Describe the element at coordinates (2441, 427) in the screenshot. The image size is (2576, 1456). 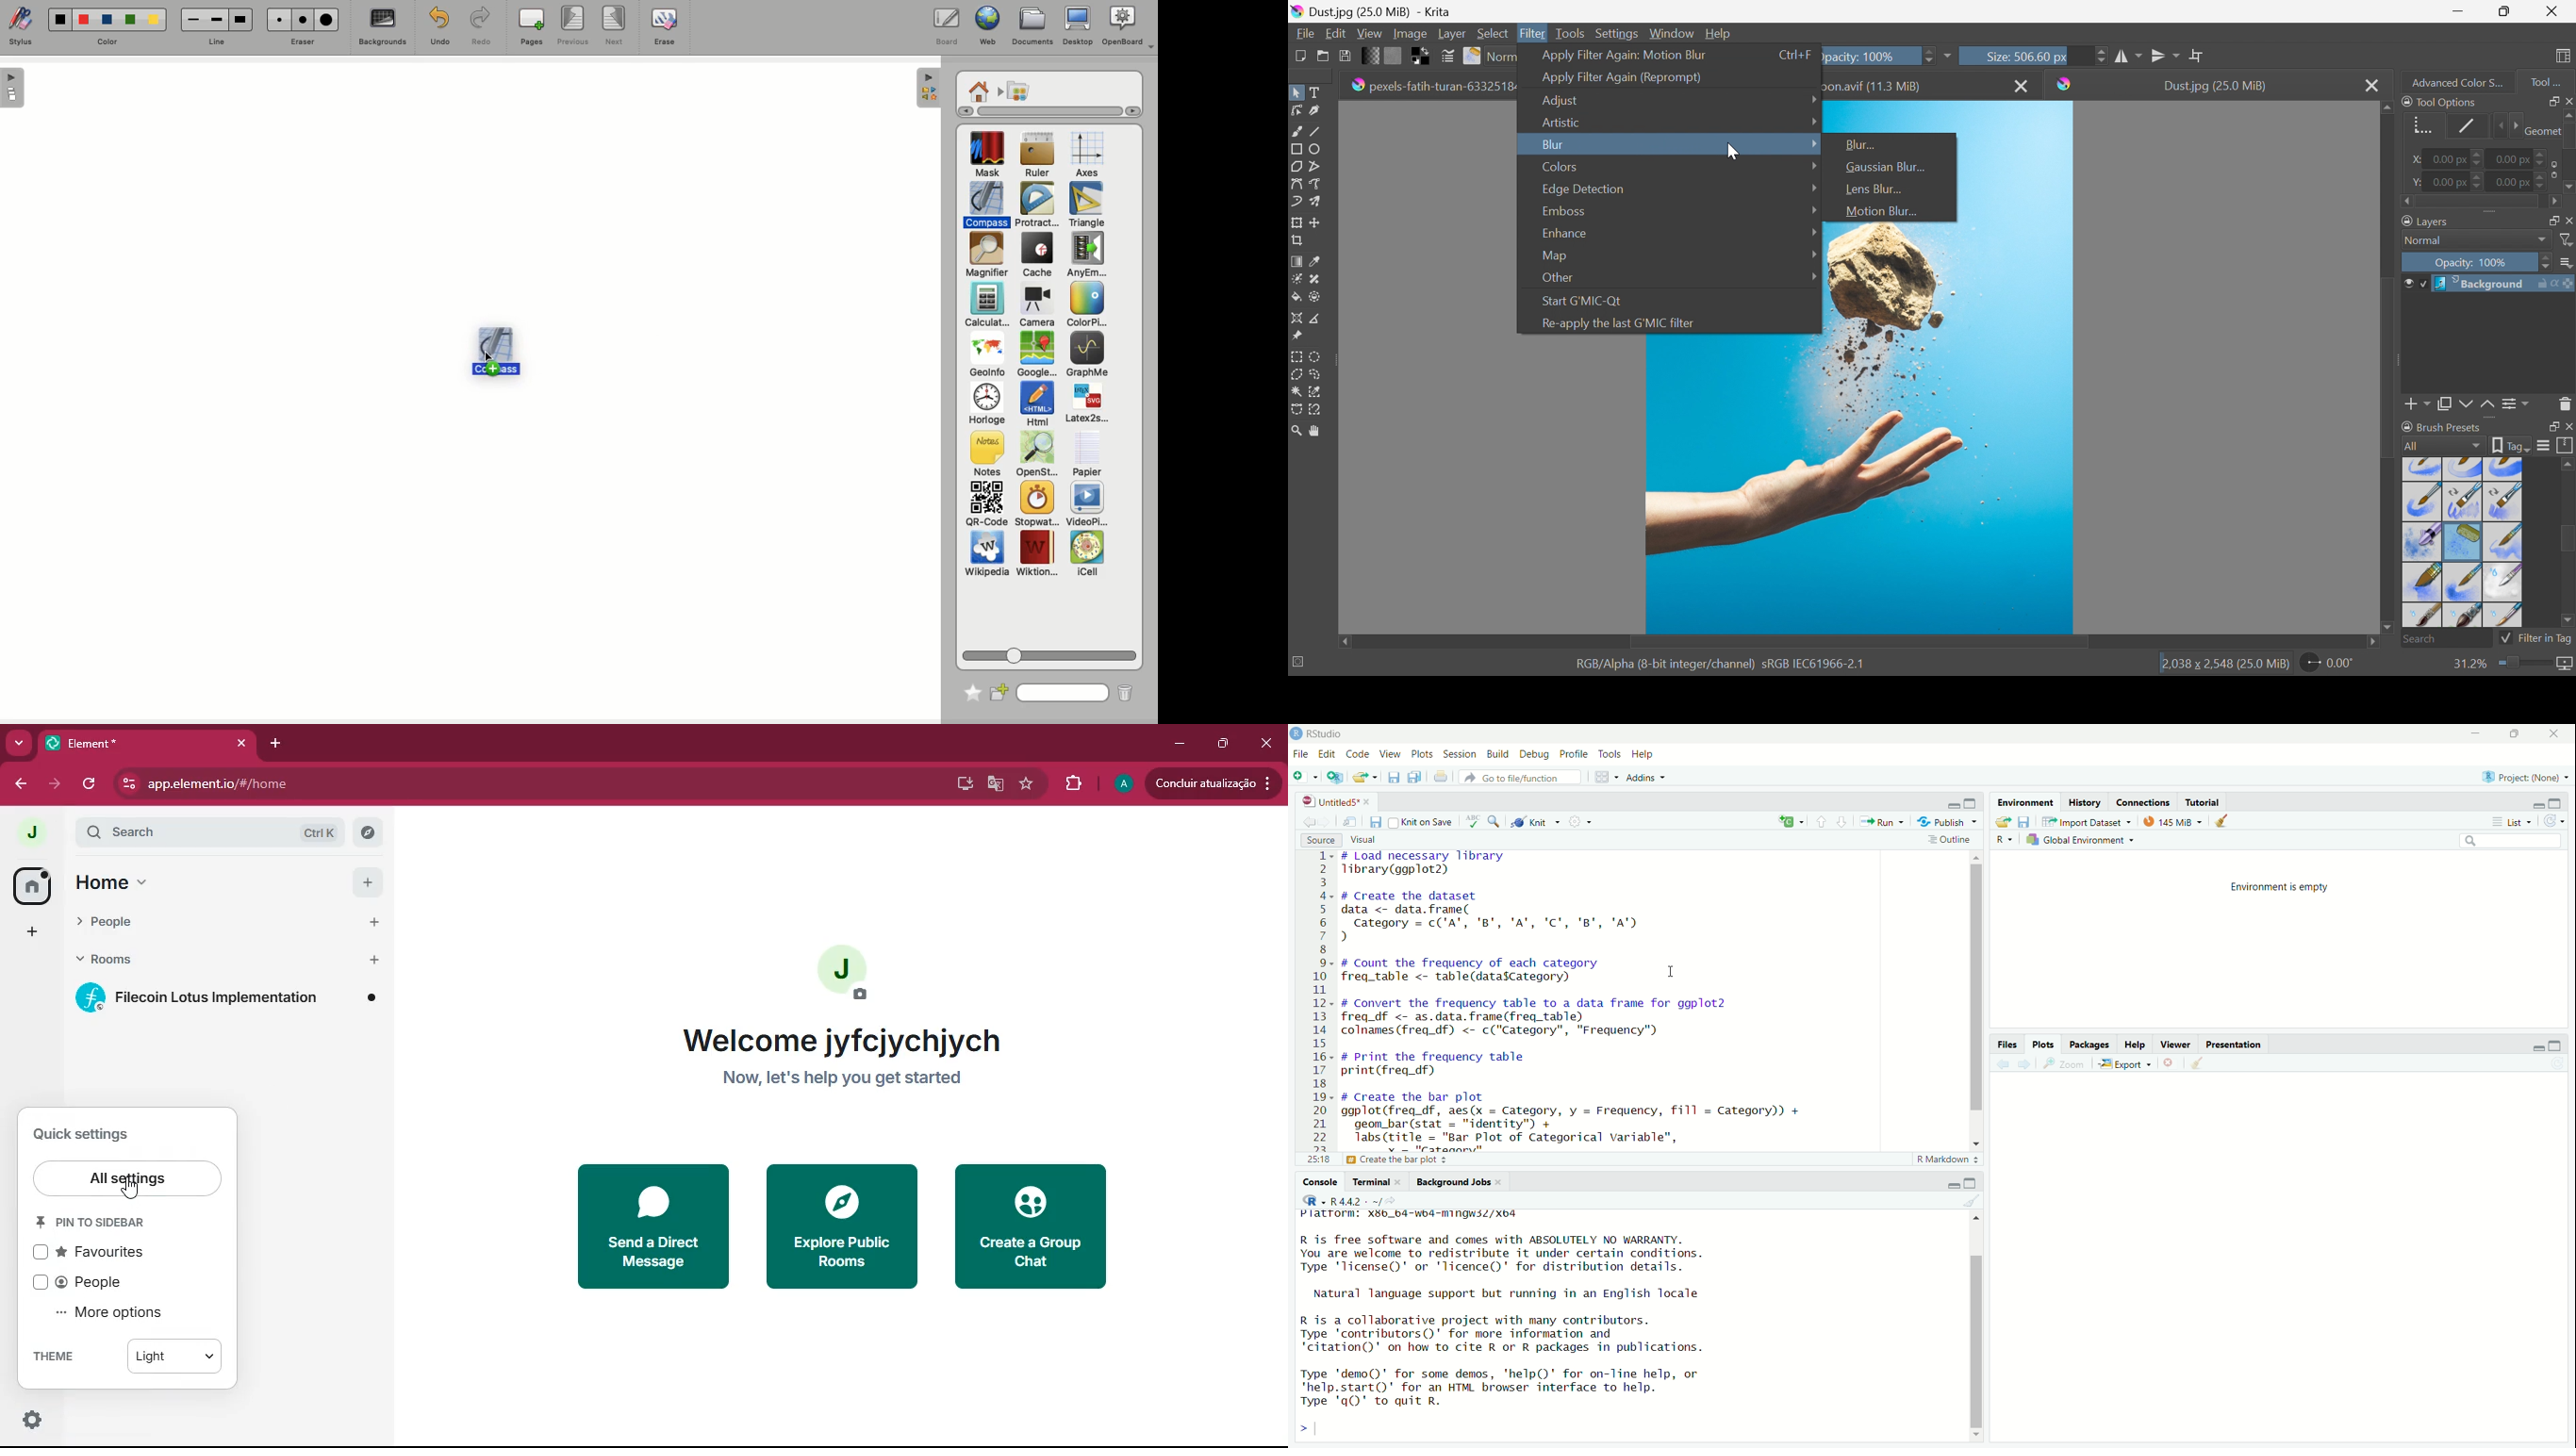
I see `Brush Presets` at that location.